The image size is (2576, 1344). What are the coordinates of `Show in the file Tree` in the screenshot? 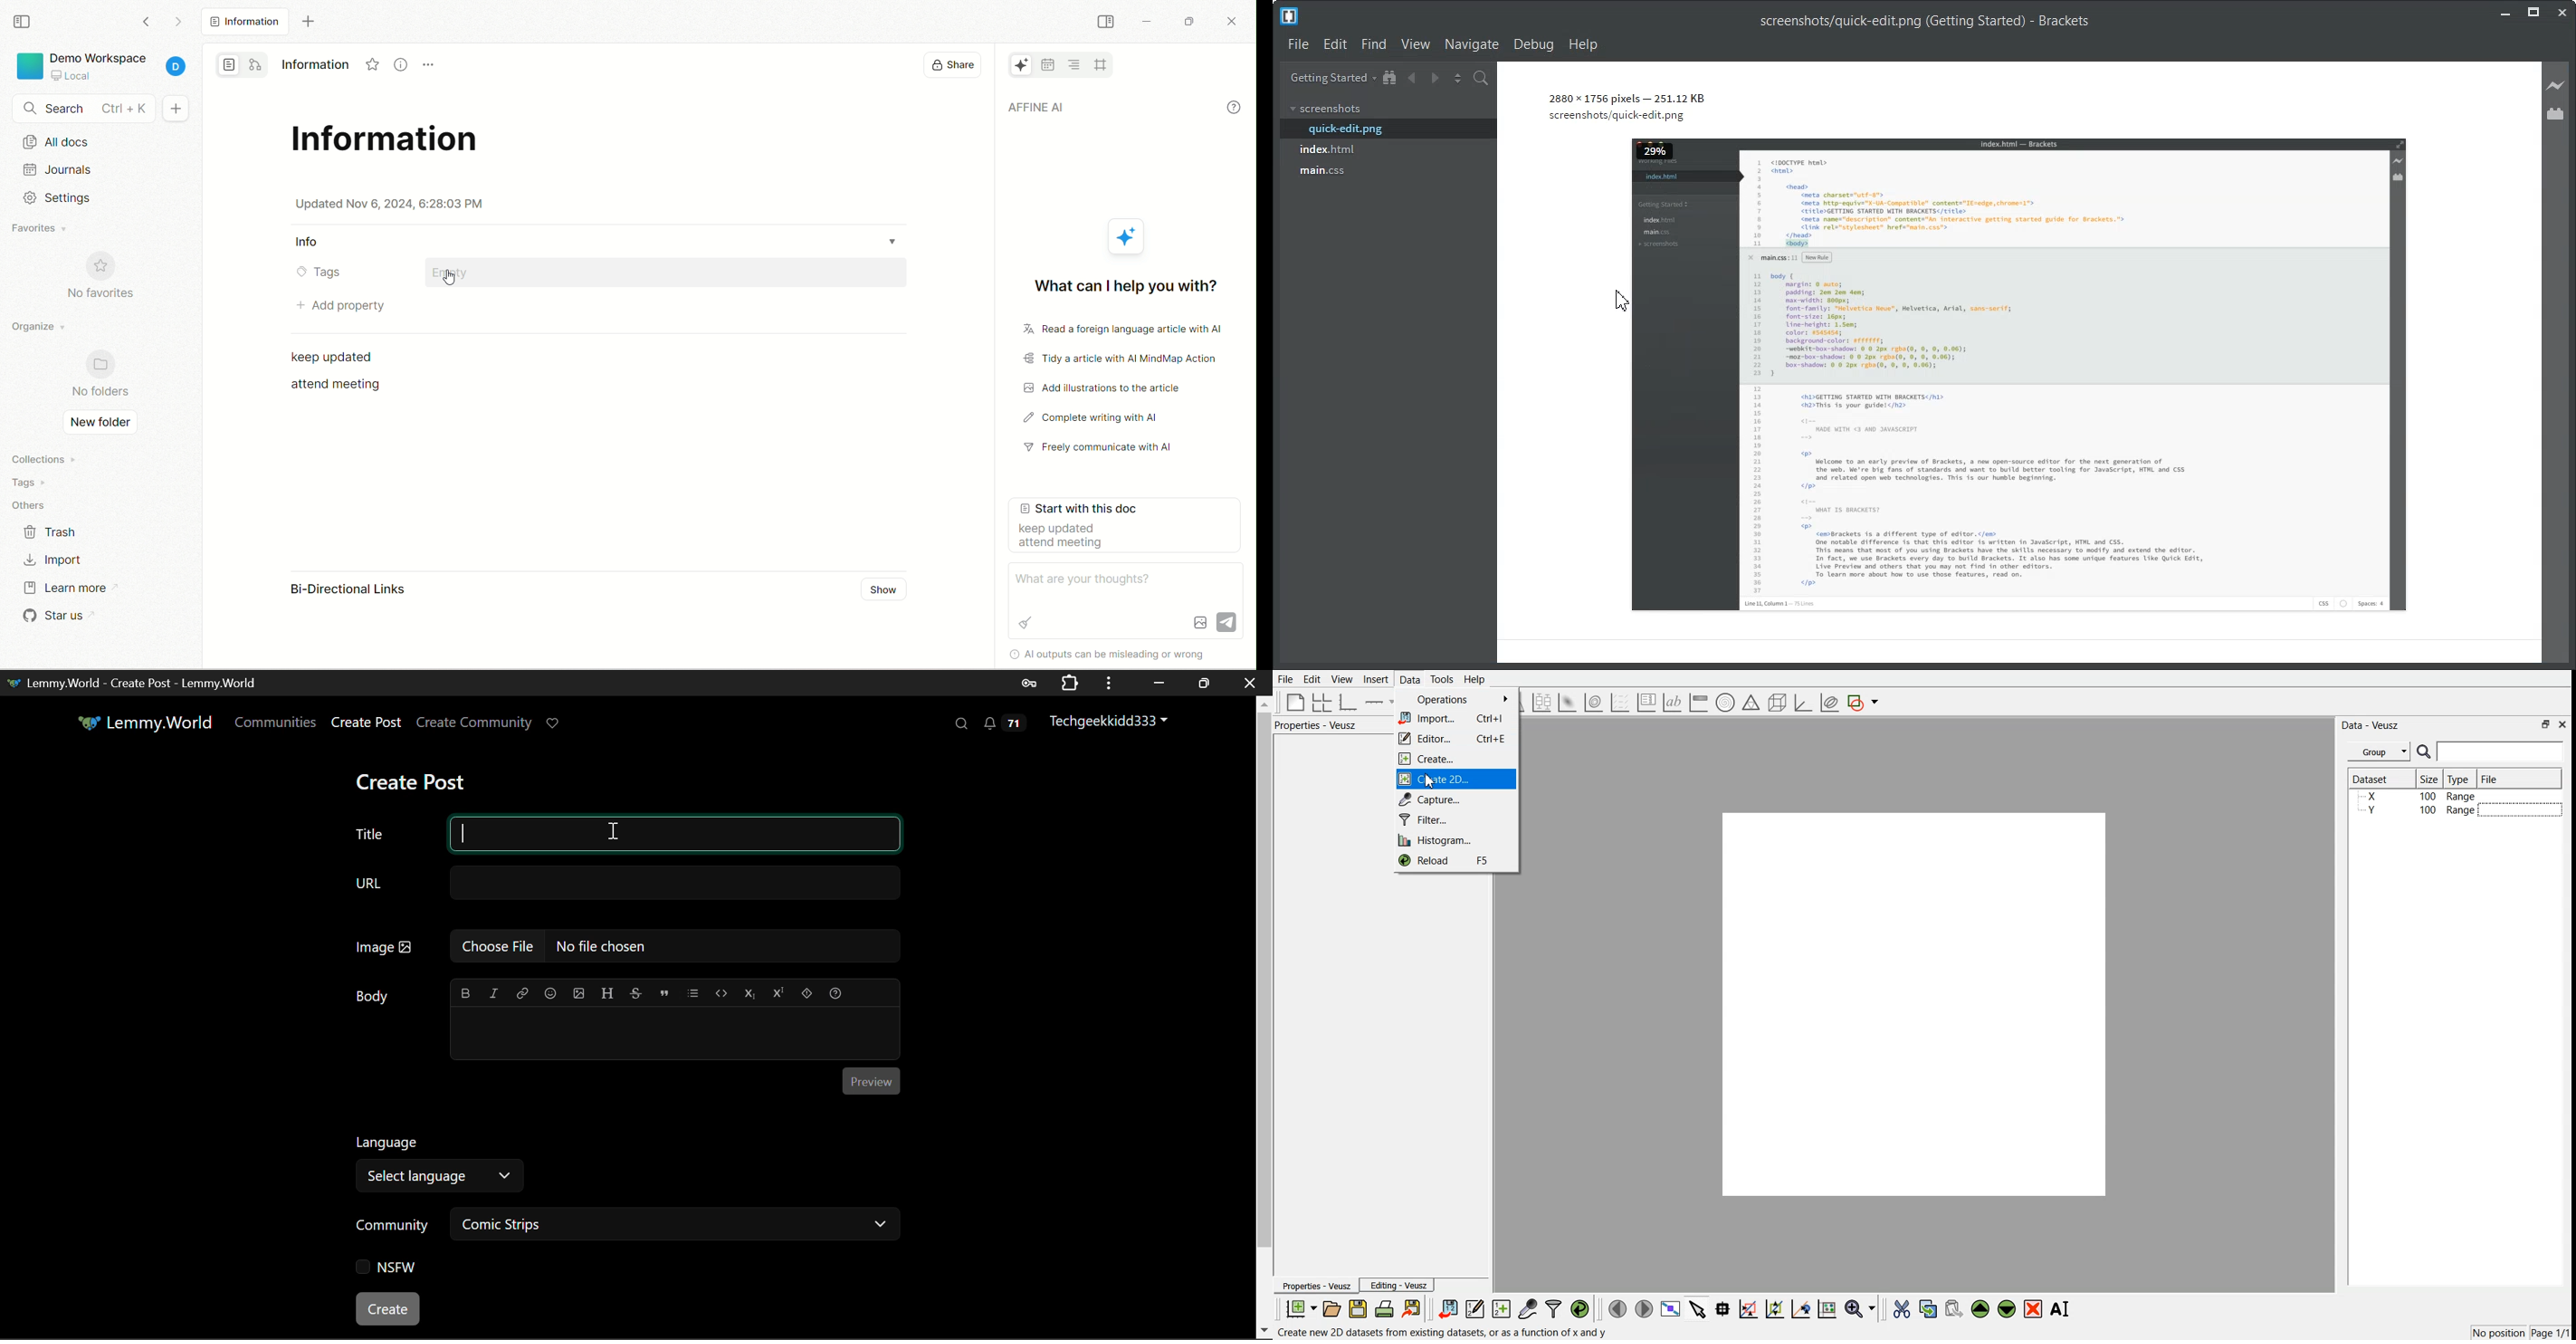 It's located at (1390, 79).